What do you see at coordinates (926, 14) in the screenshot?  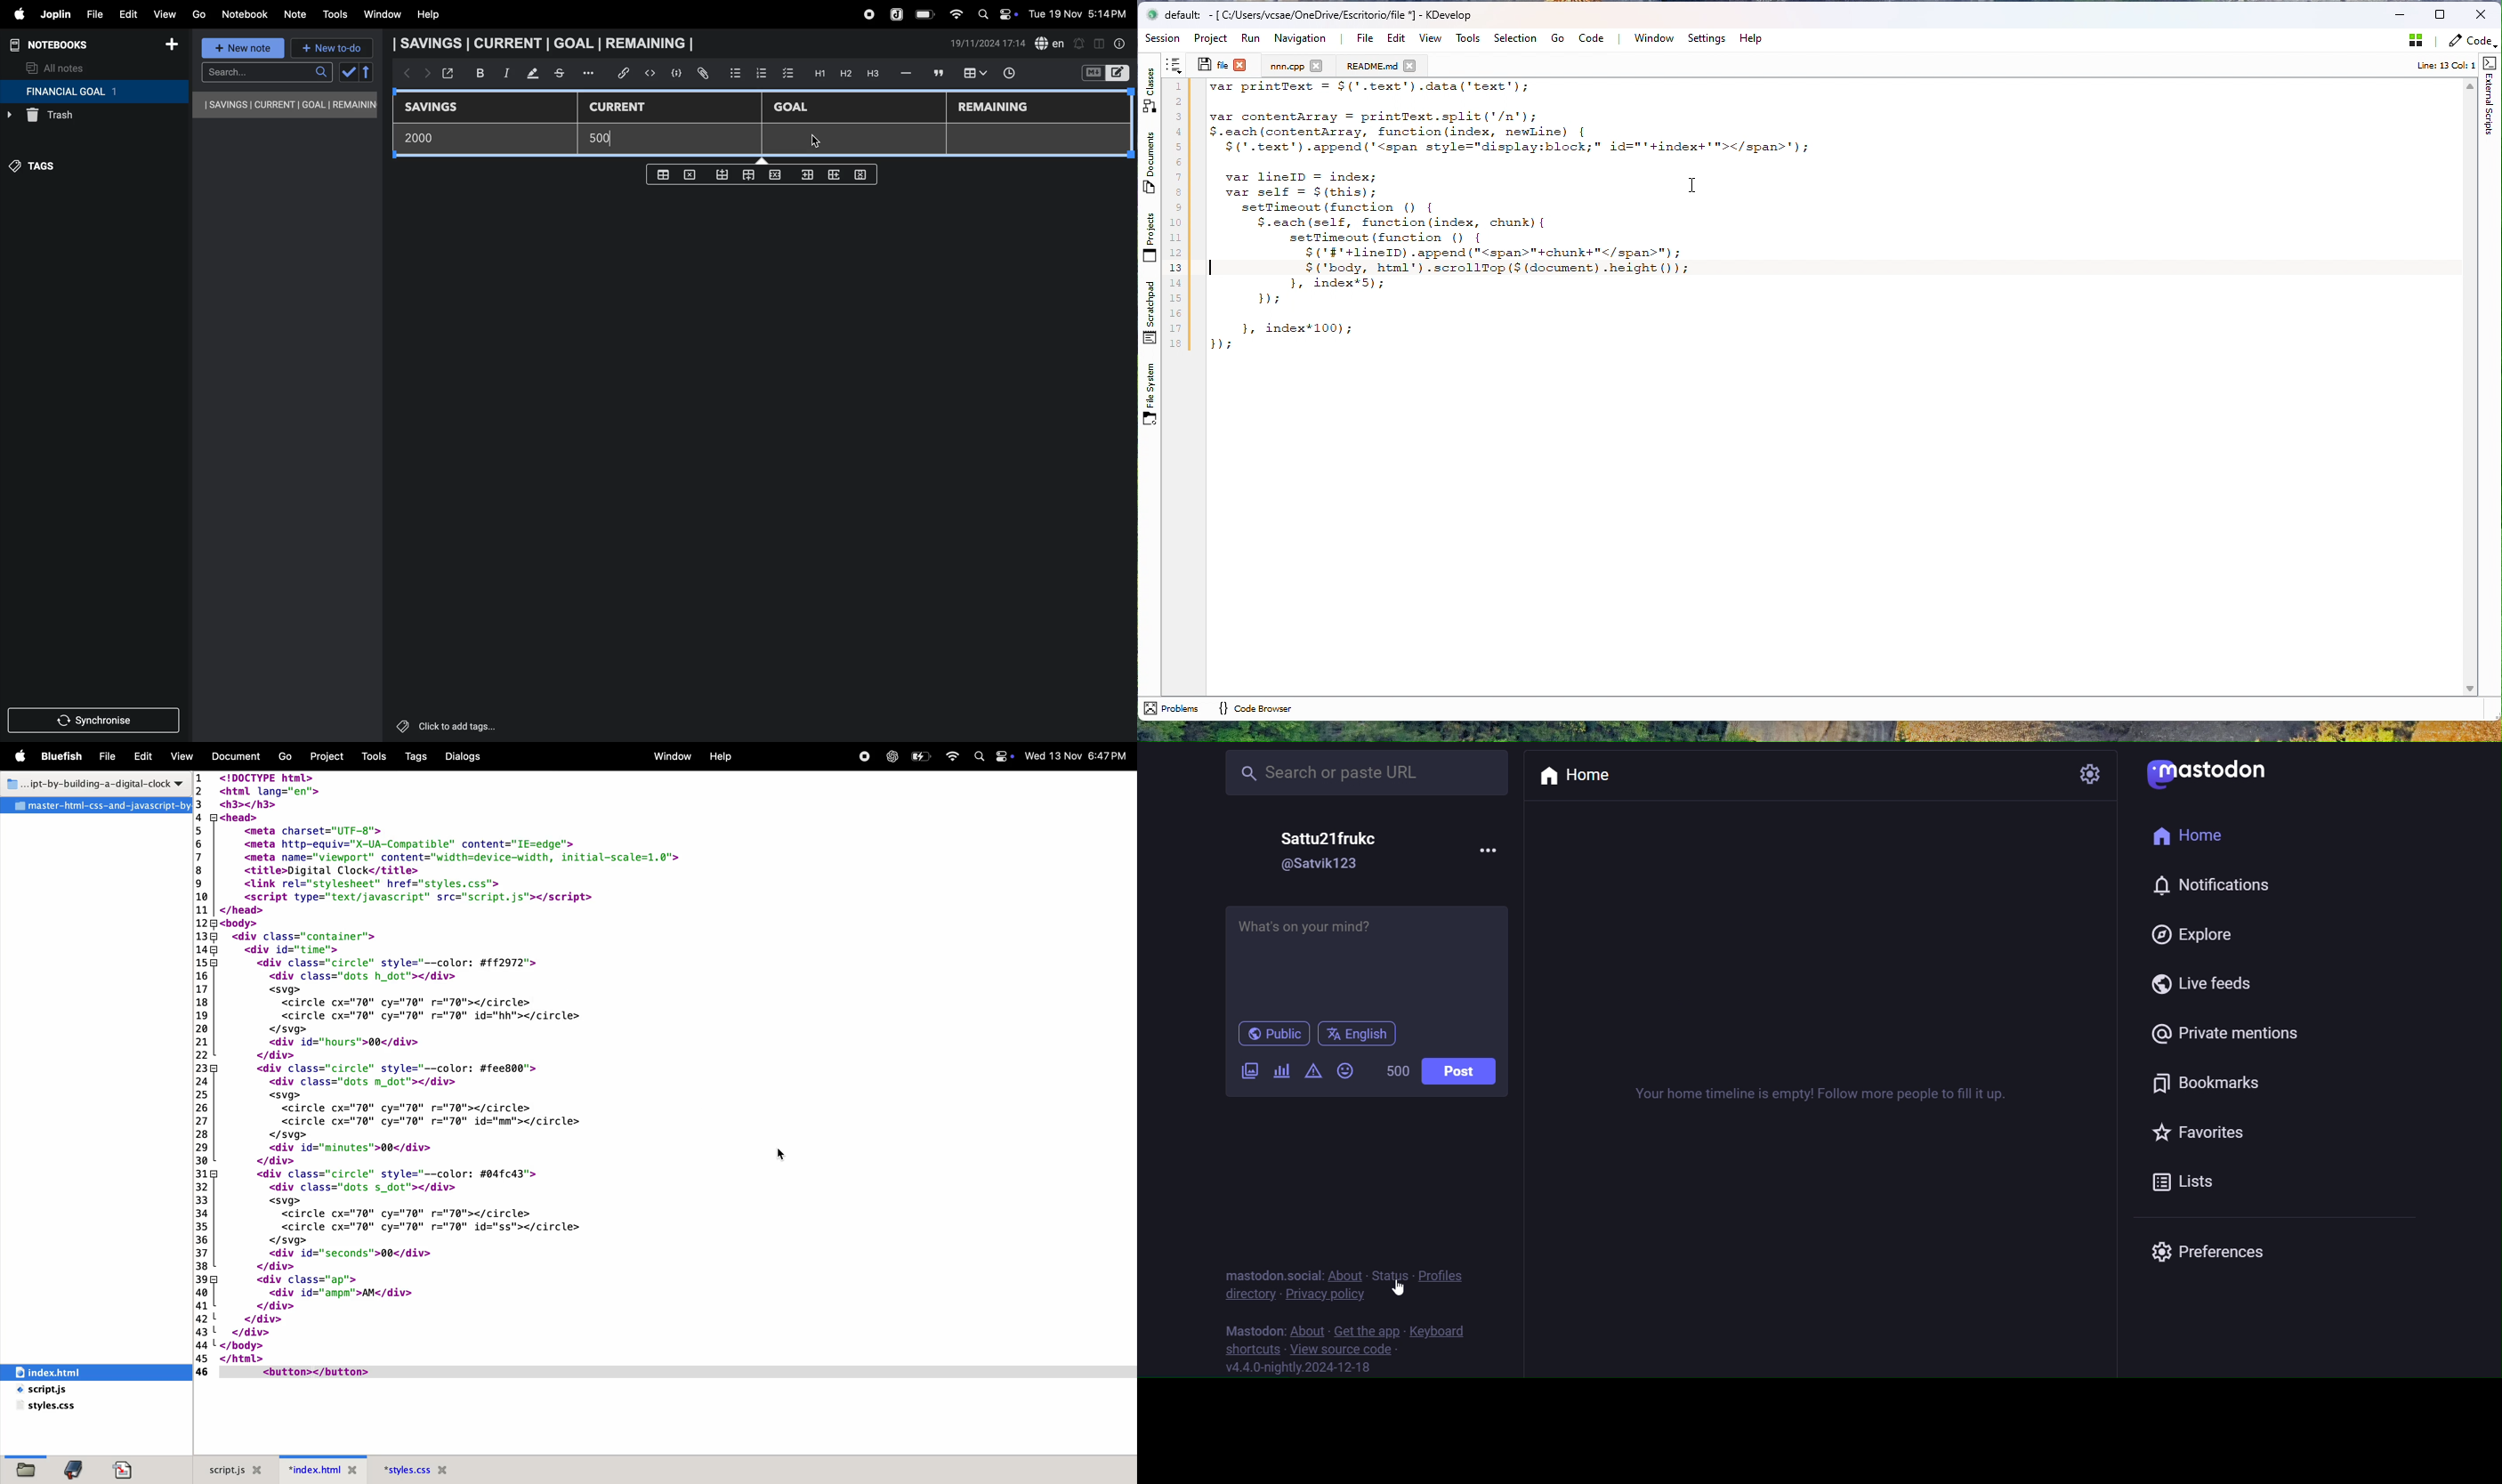 I see `battery` at bounding box center [926, 14].